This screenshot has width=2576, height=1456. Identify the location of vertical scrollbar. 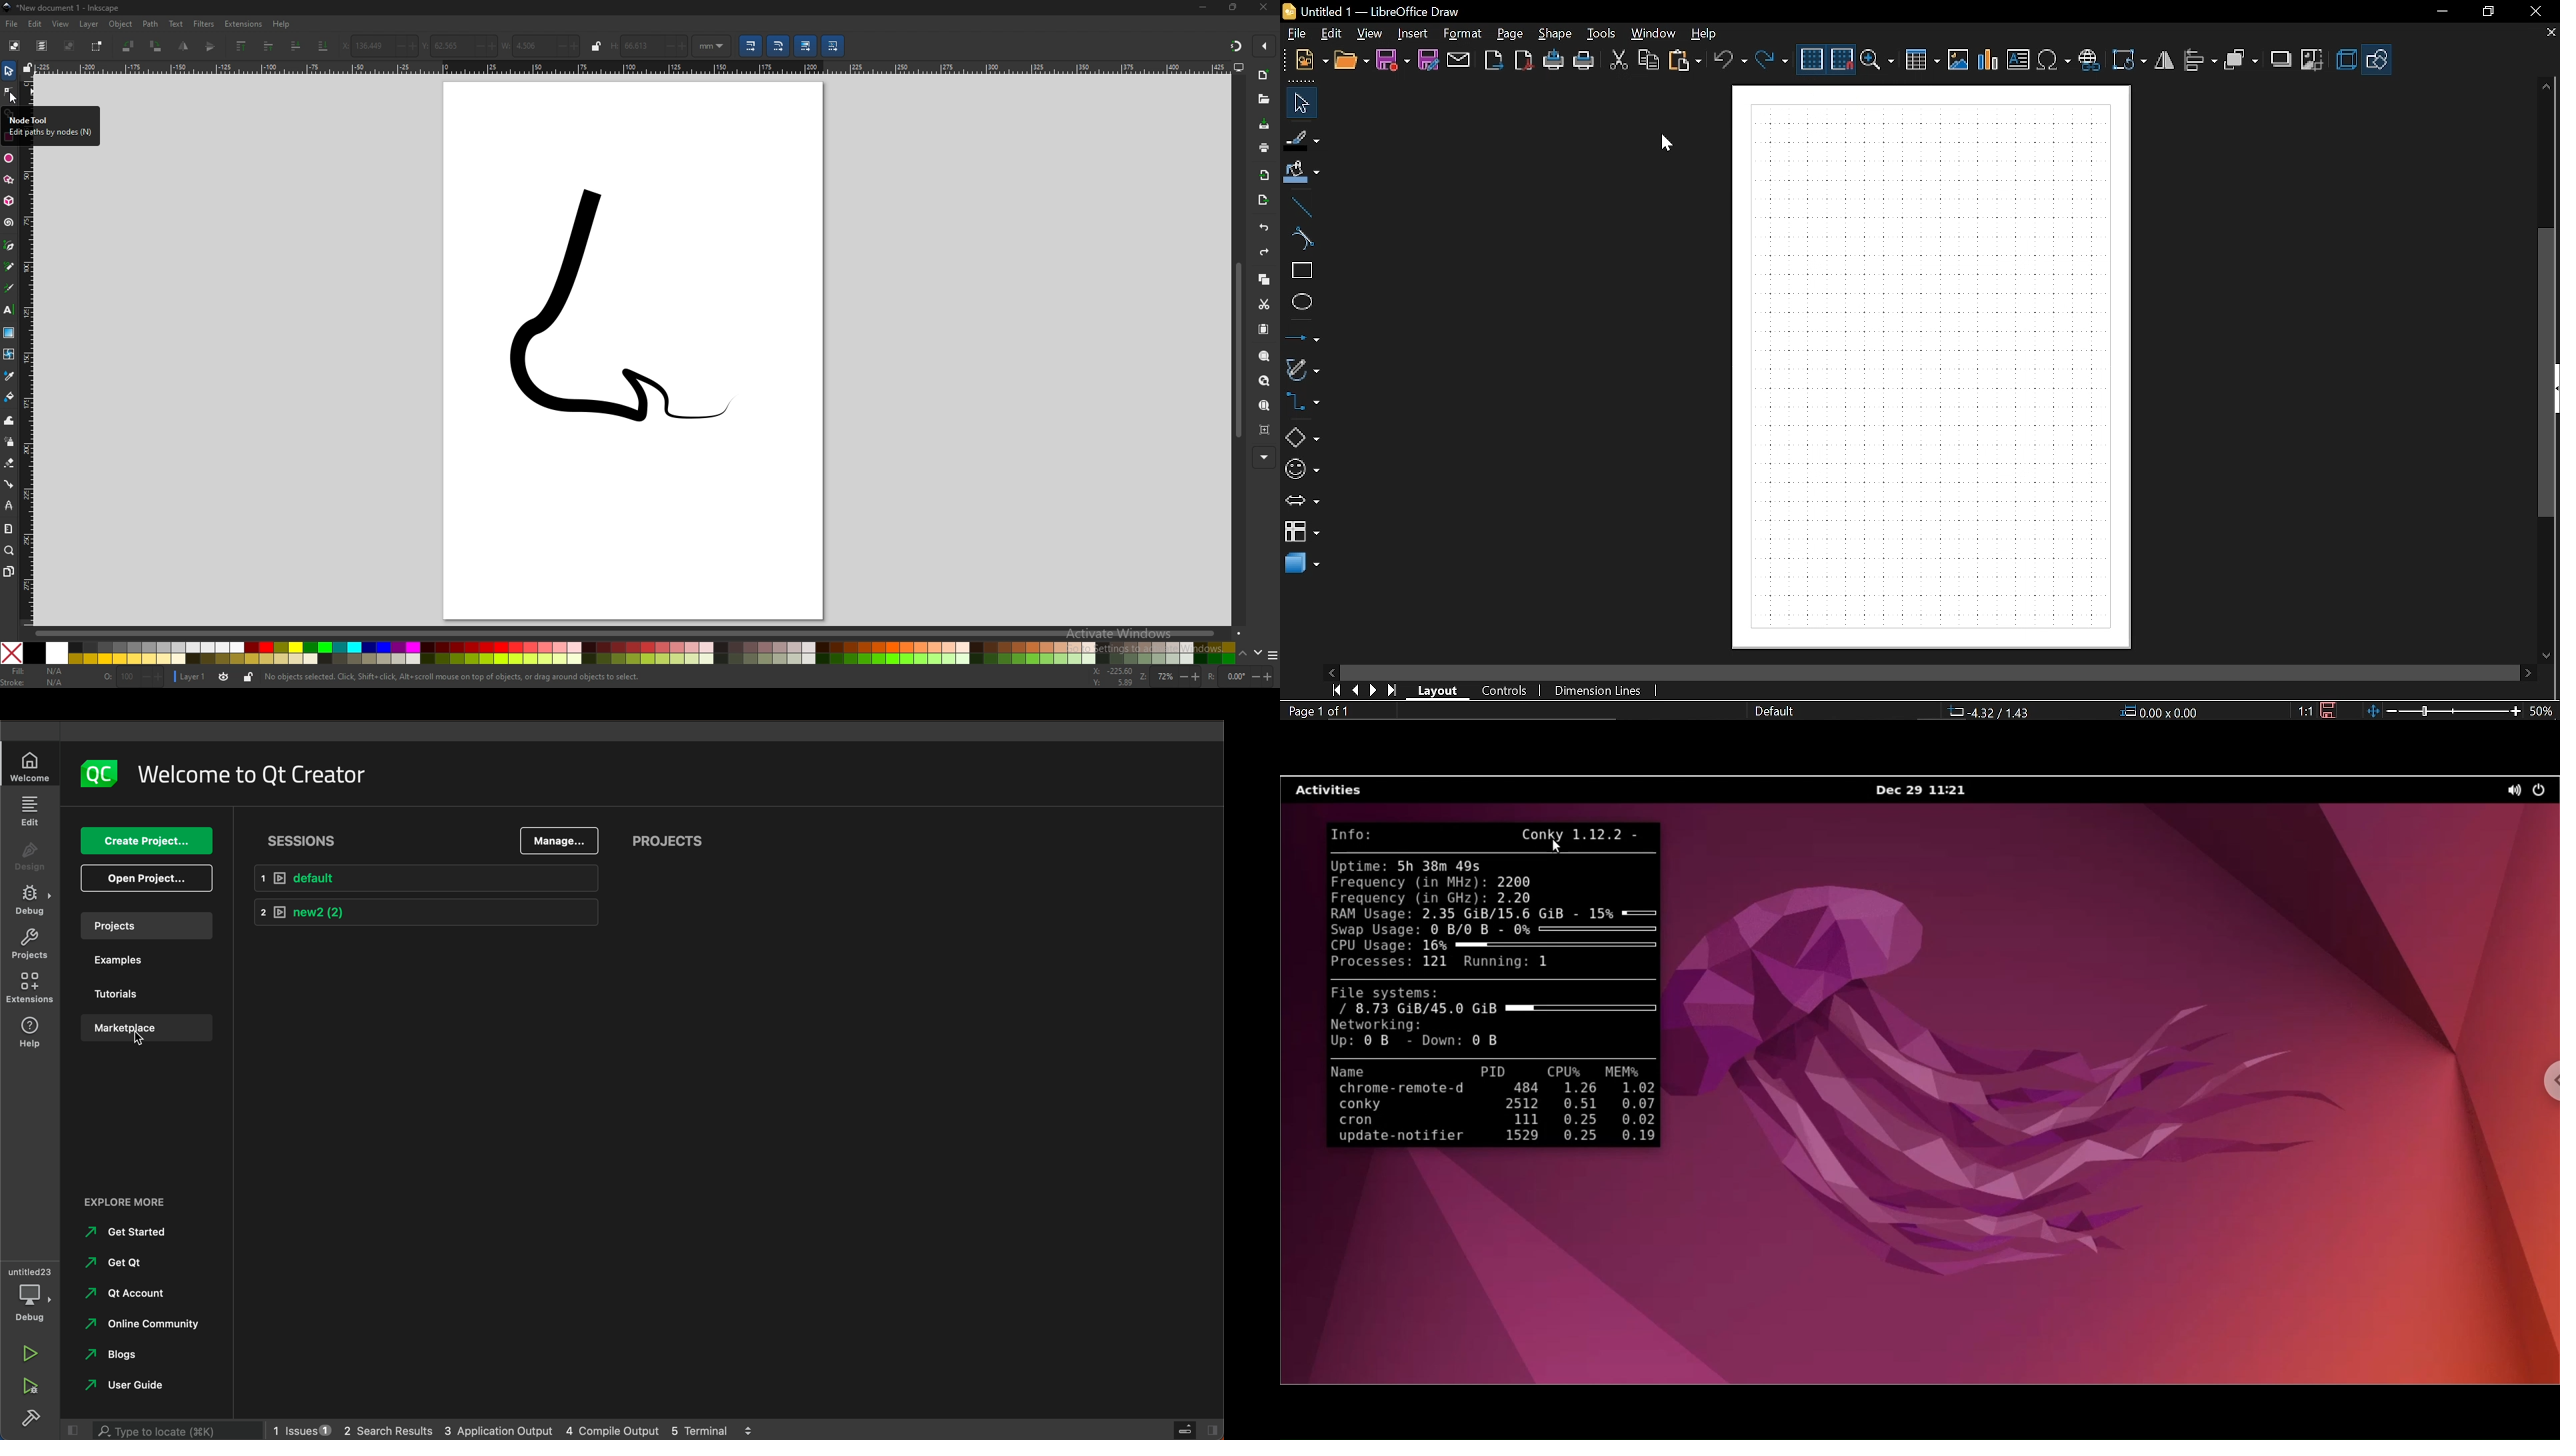
(2549, 373).